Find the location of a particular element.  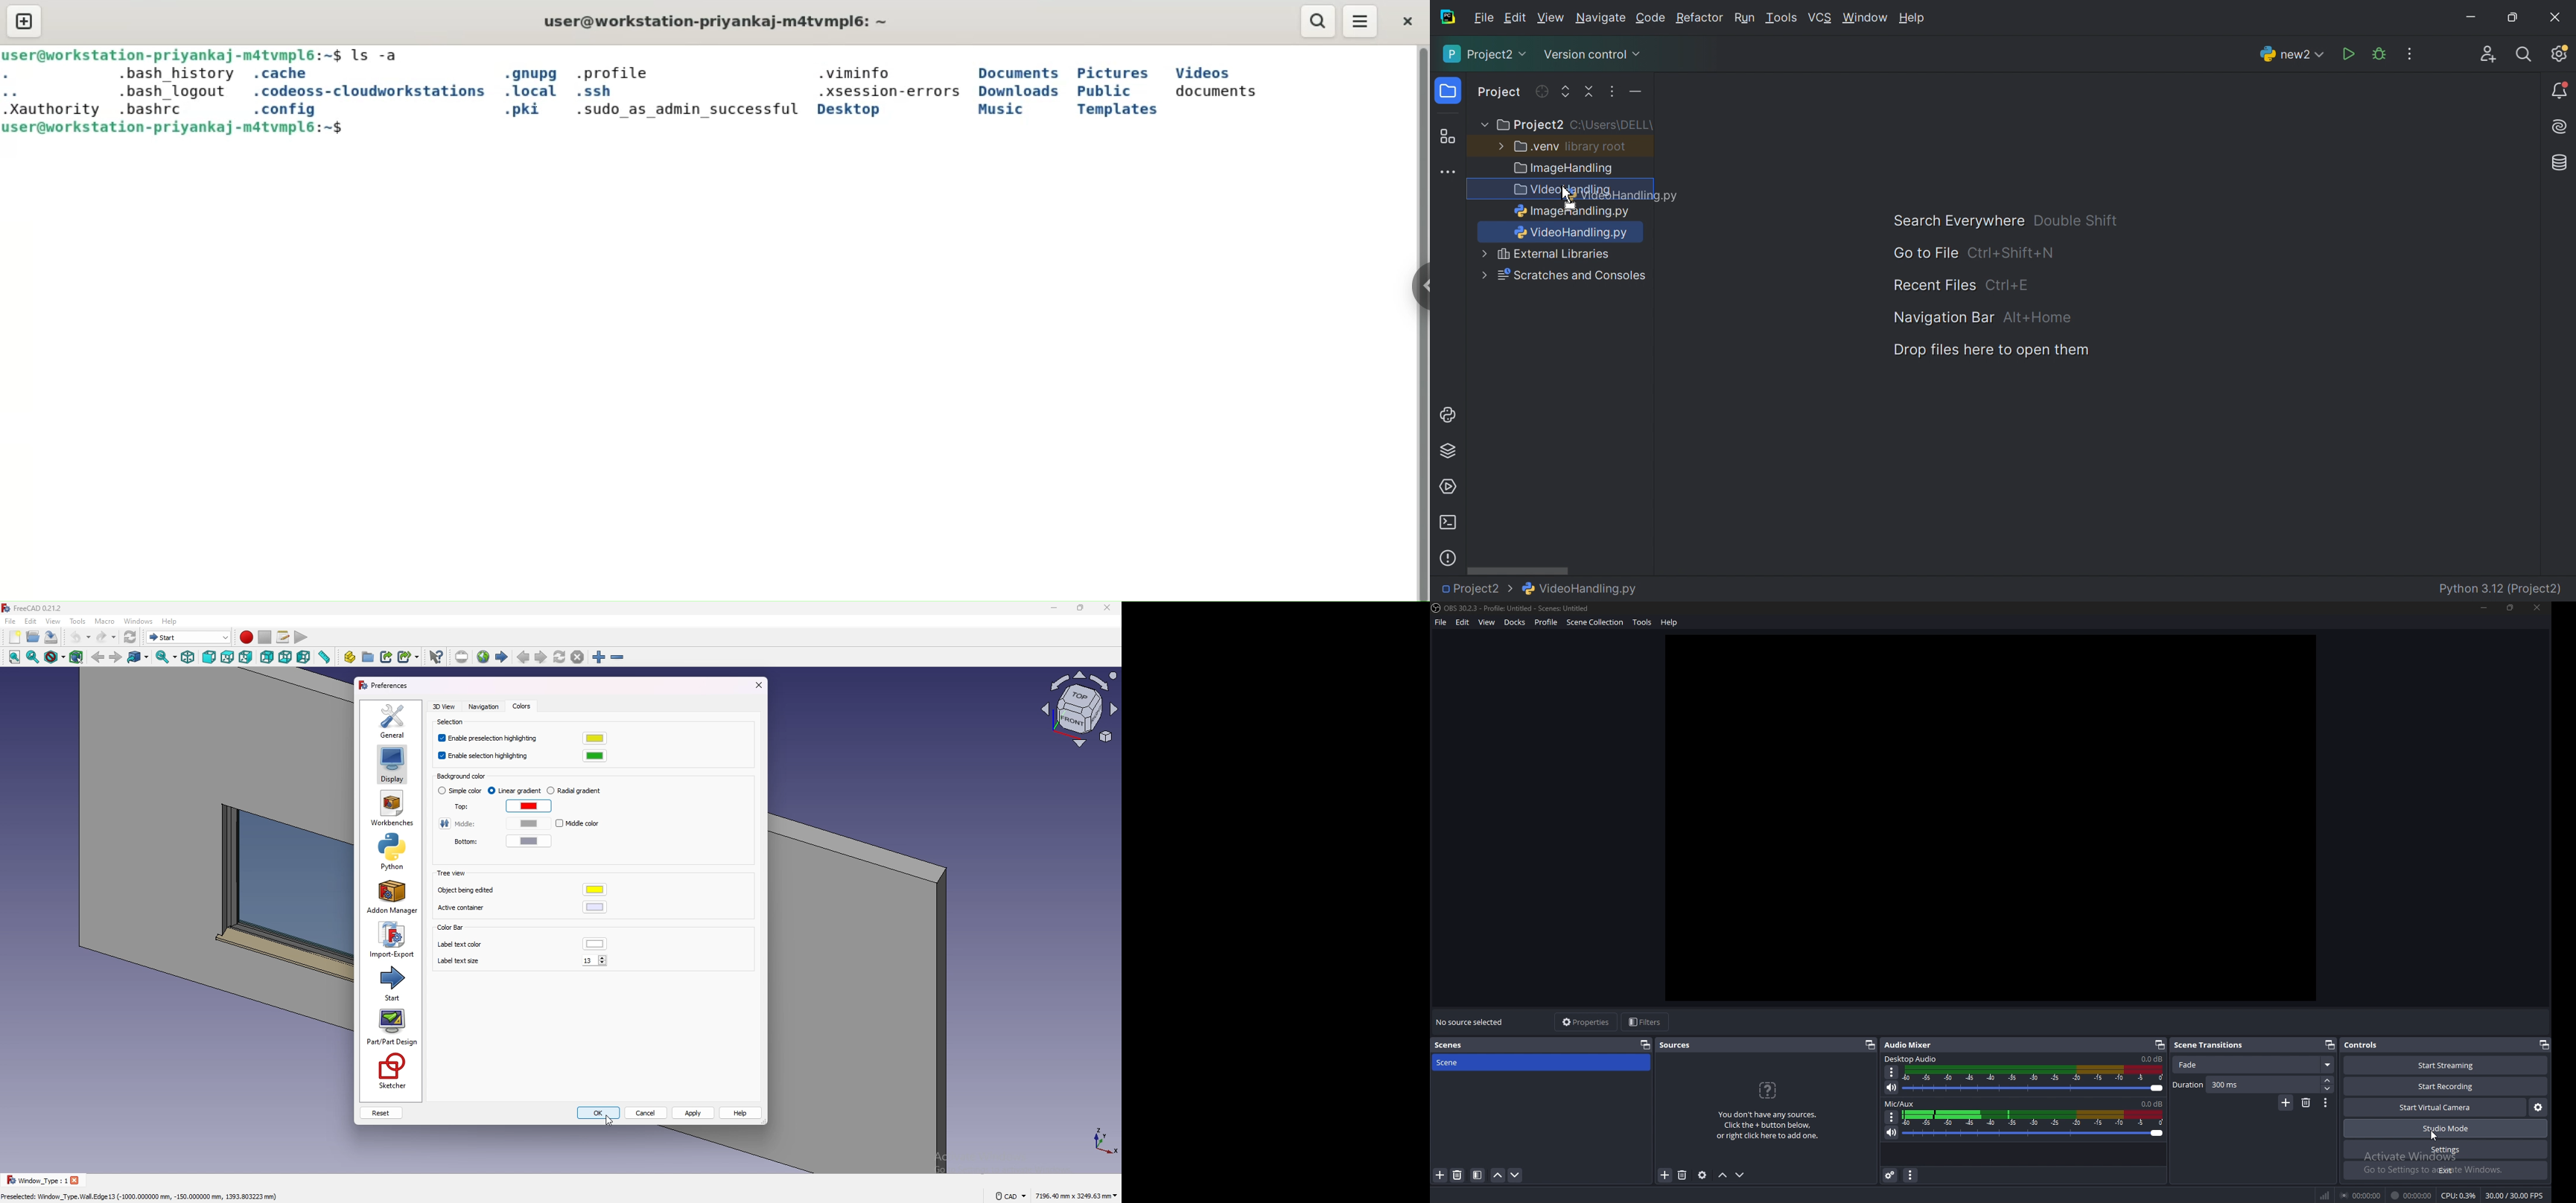

apply is located at coordinates (694, 1112).